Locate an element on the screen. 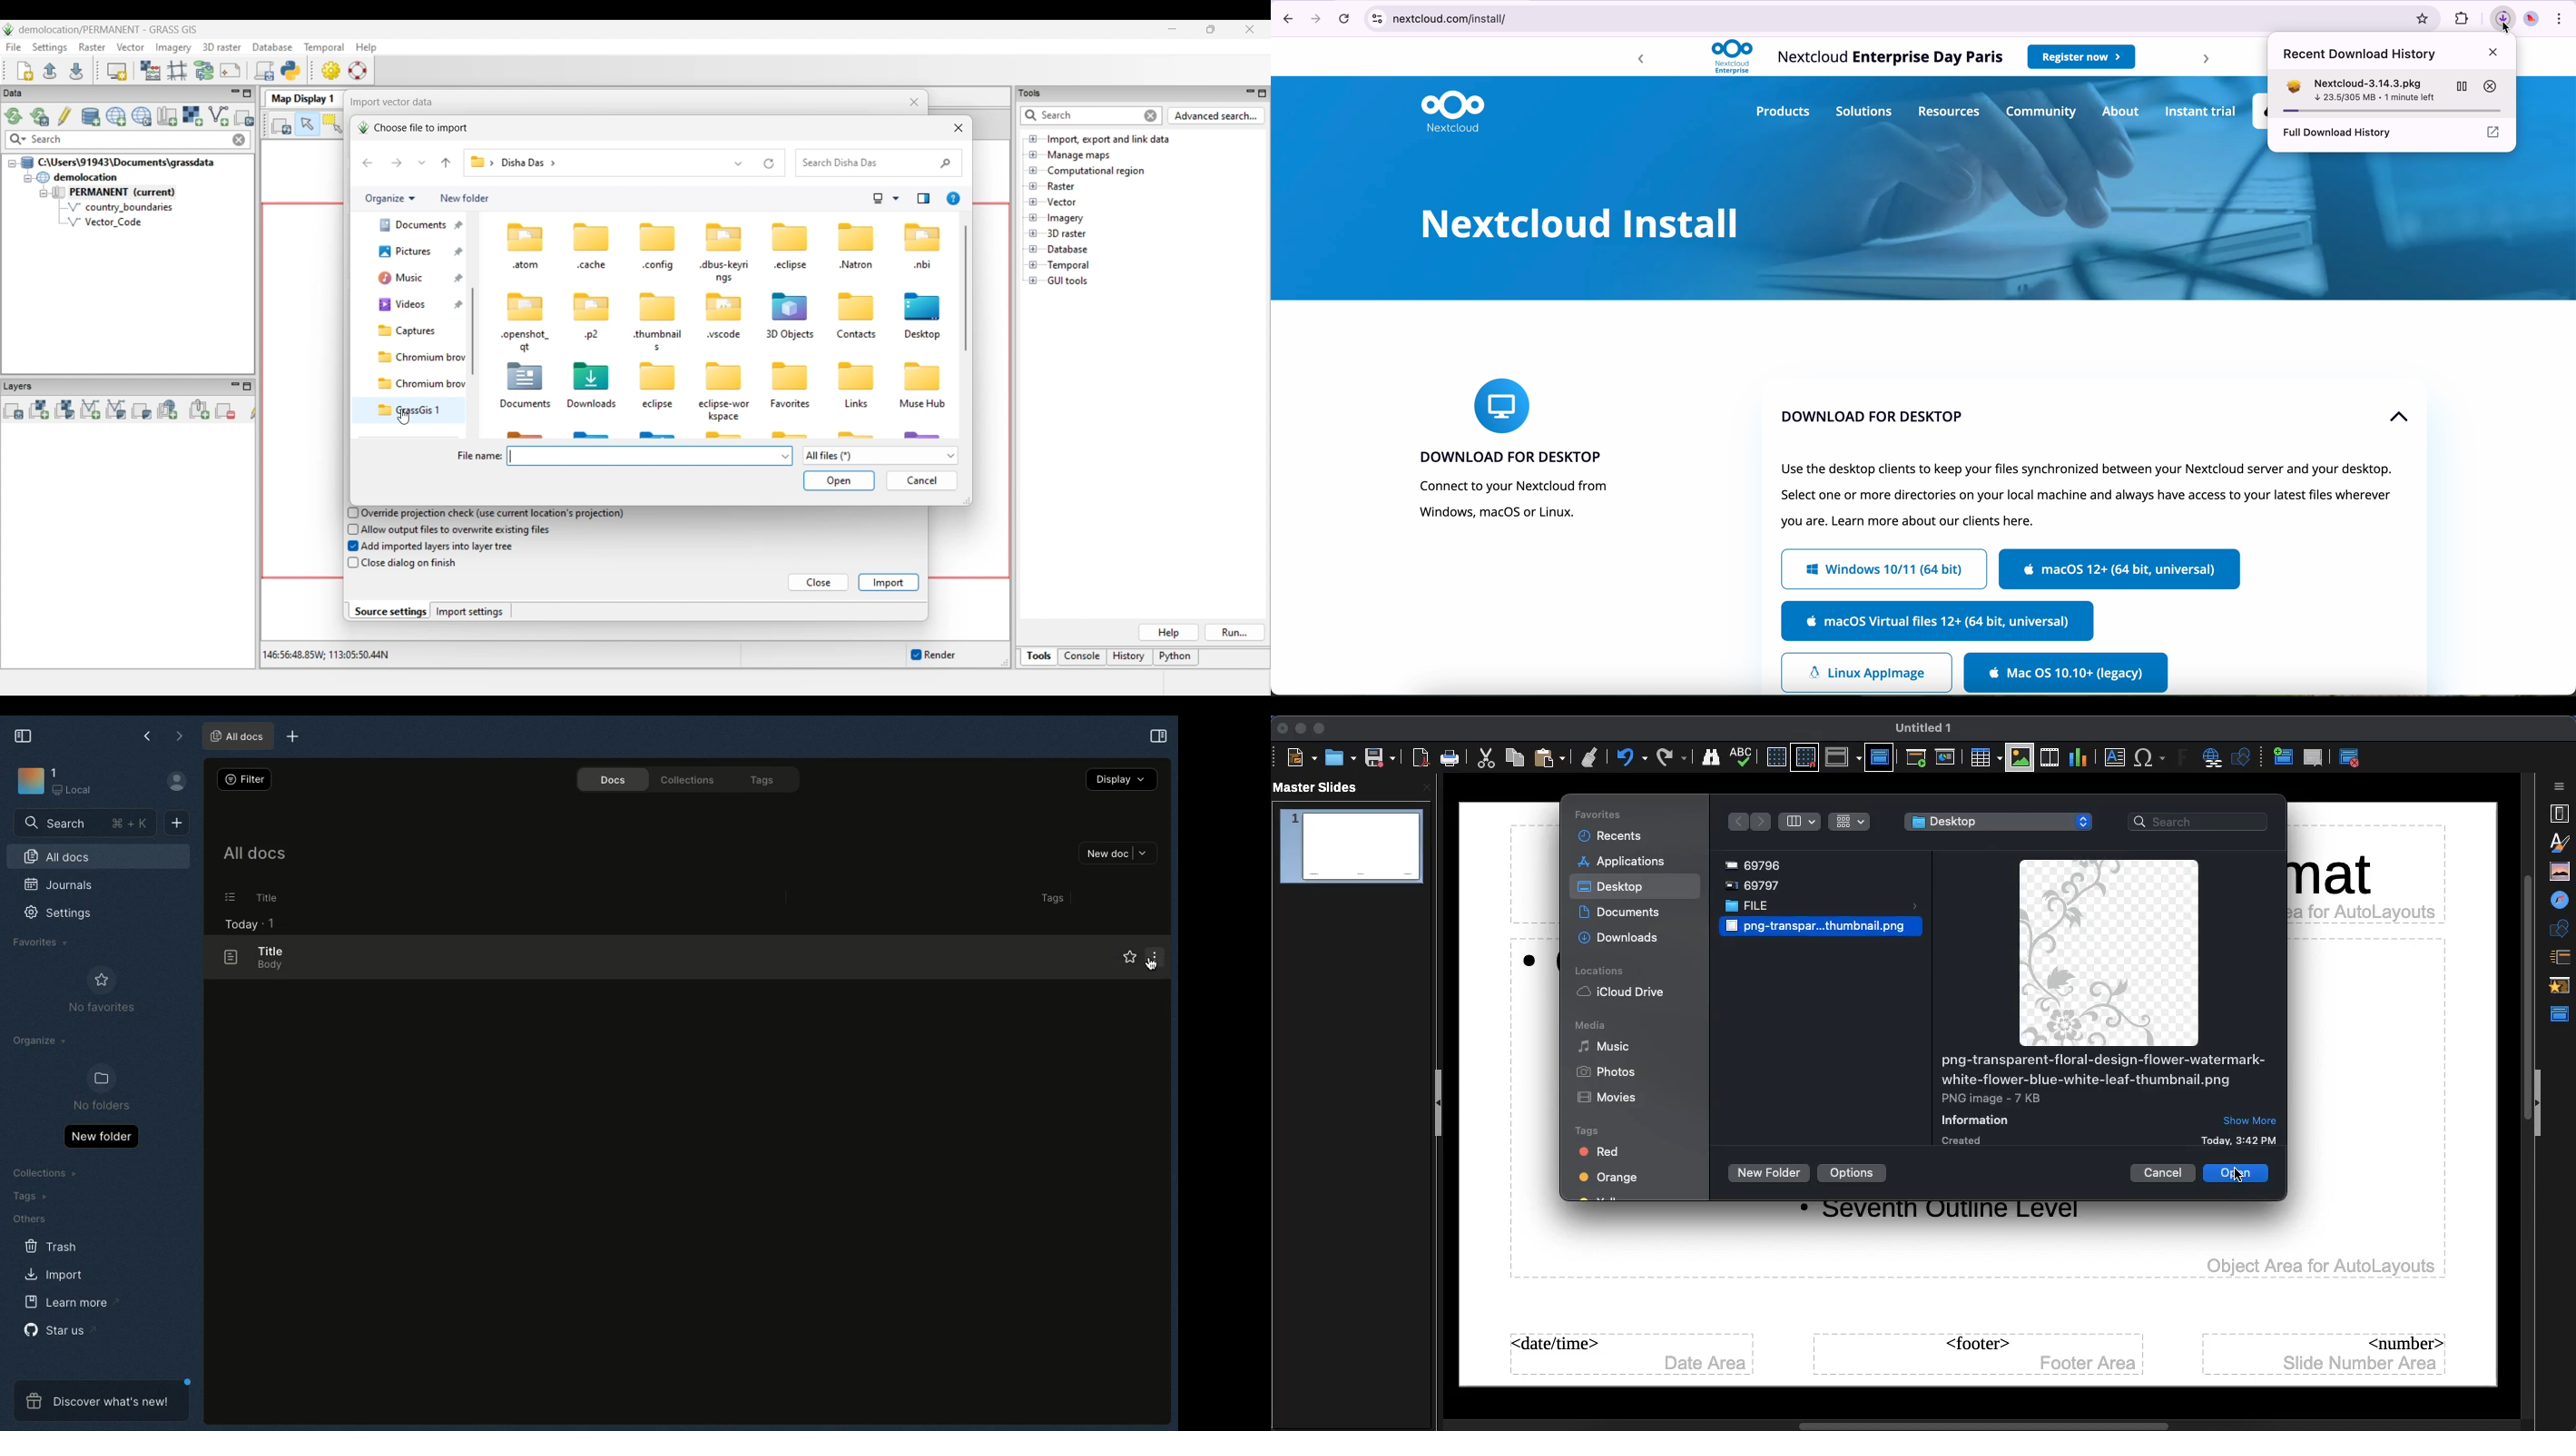  up arrow is located at coordinates (2396, 418).